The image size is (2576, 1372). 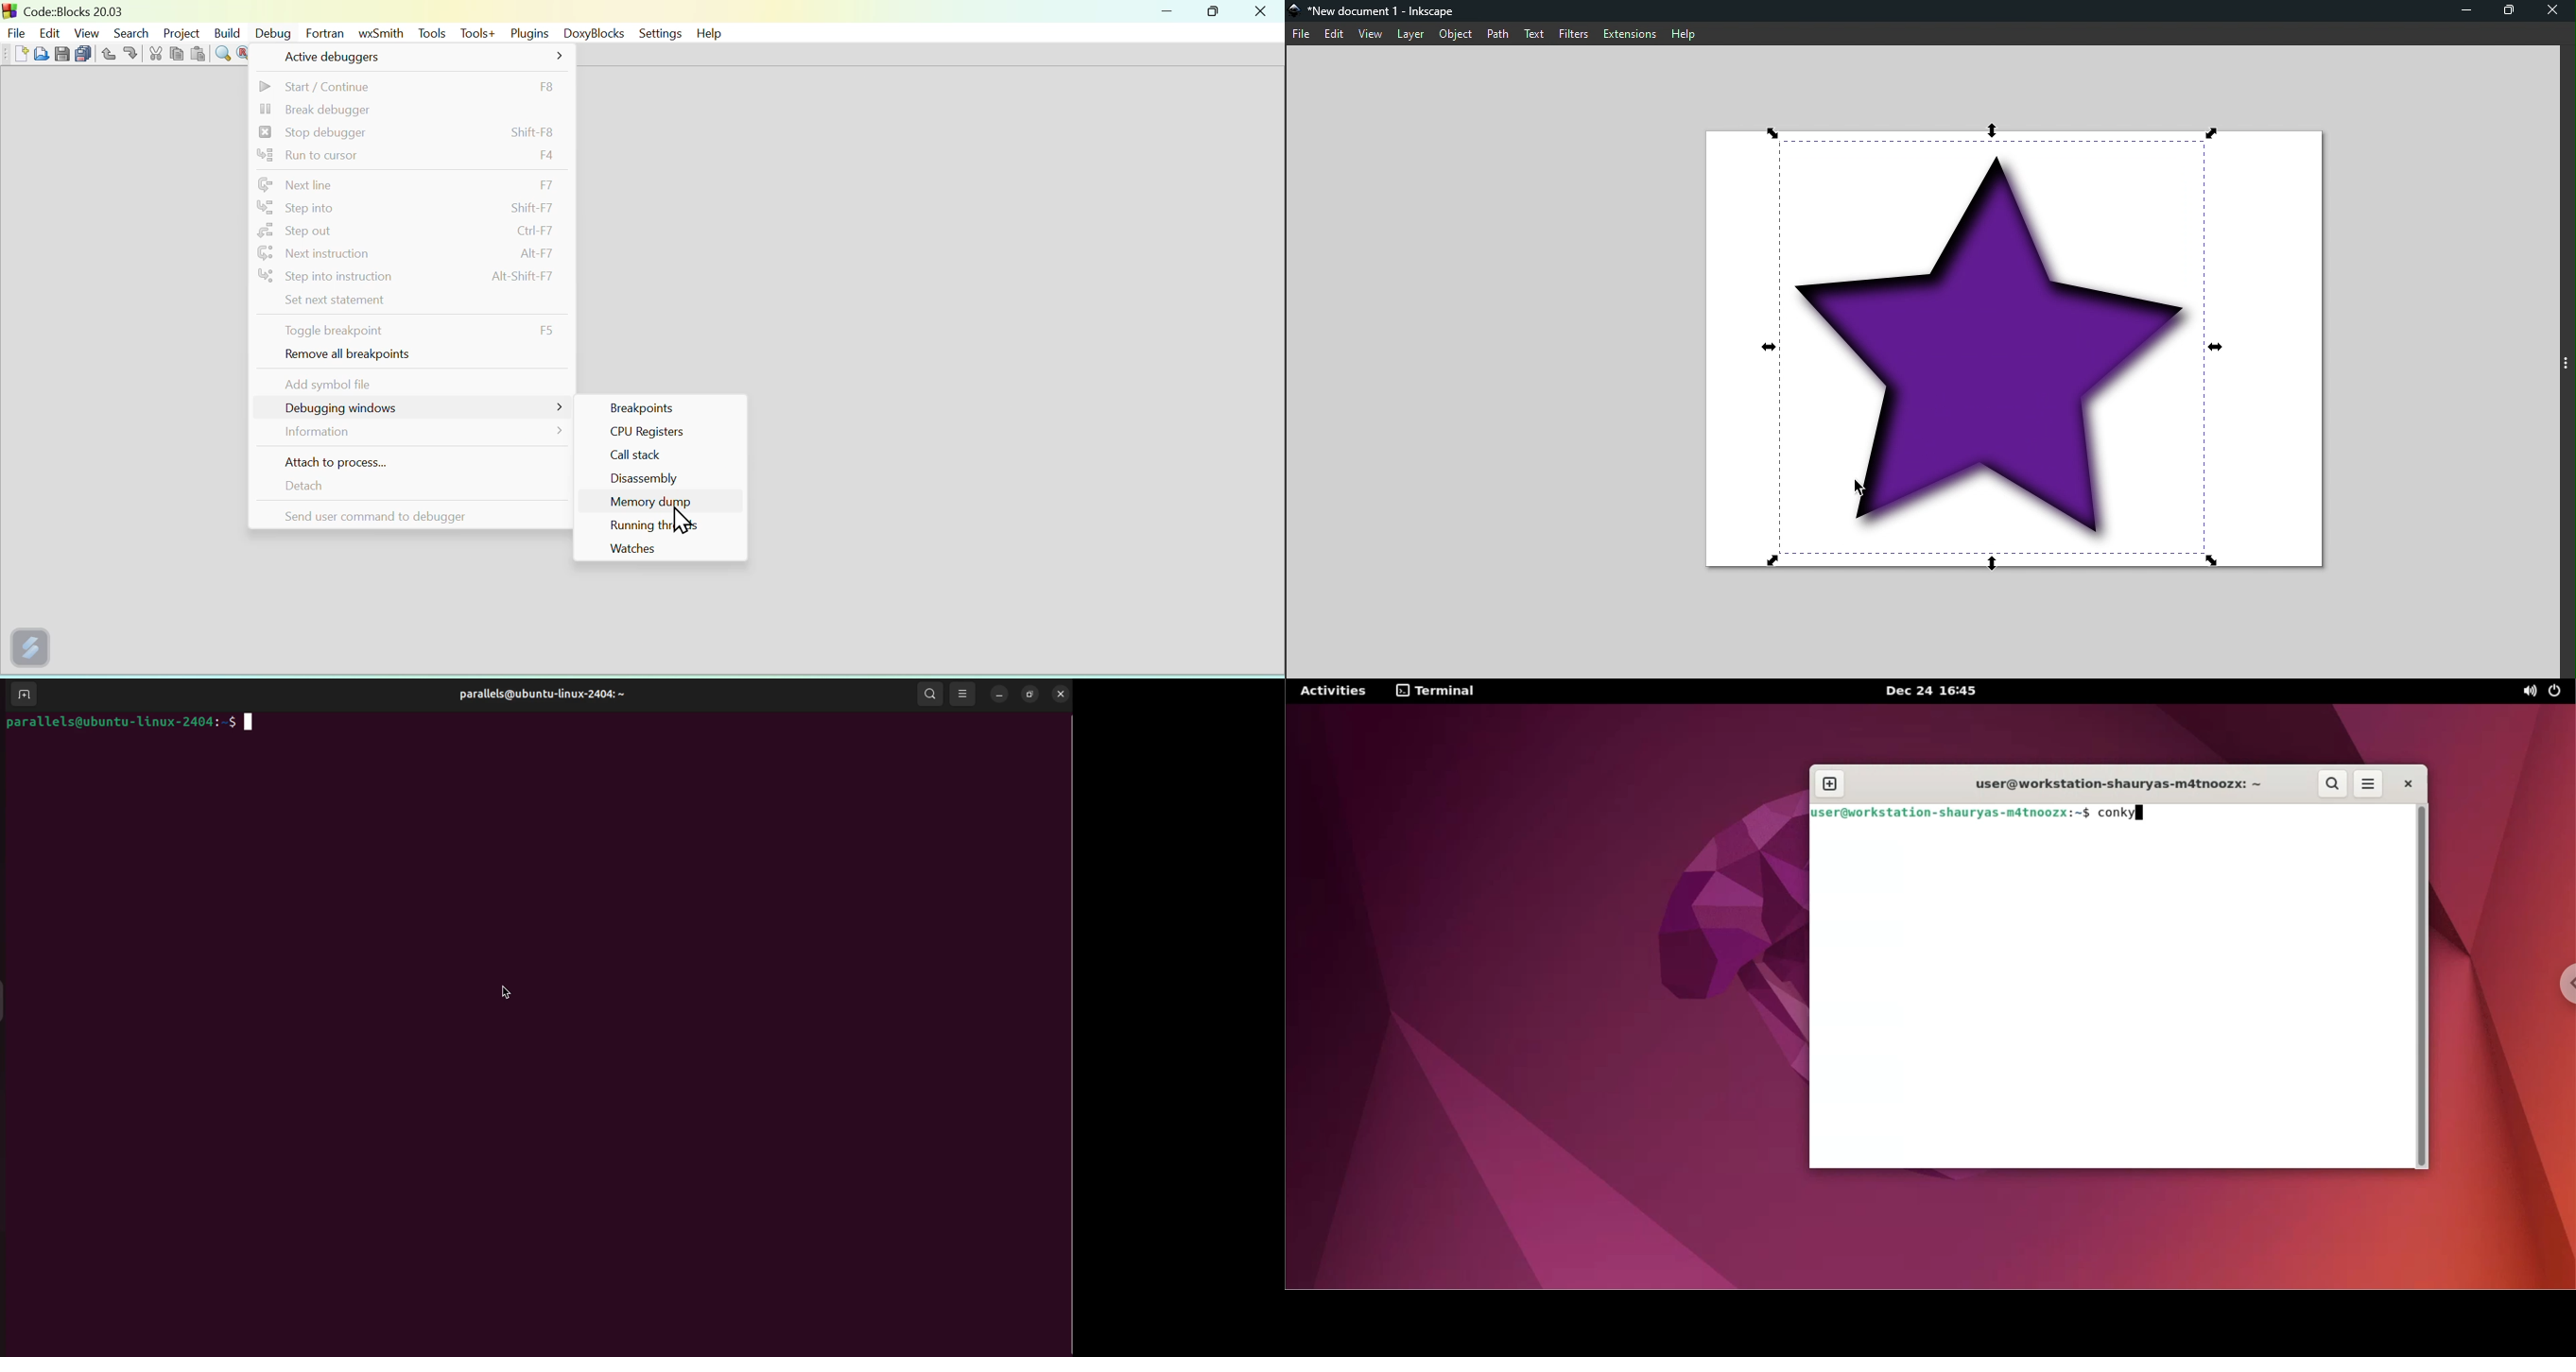 I want to click on Fortran, so click(x=325, y=31).